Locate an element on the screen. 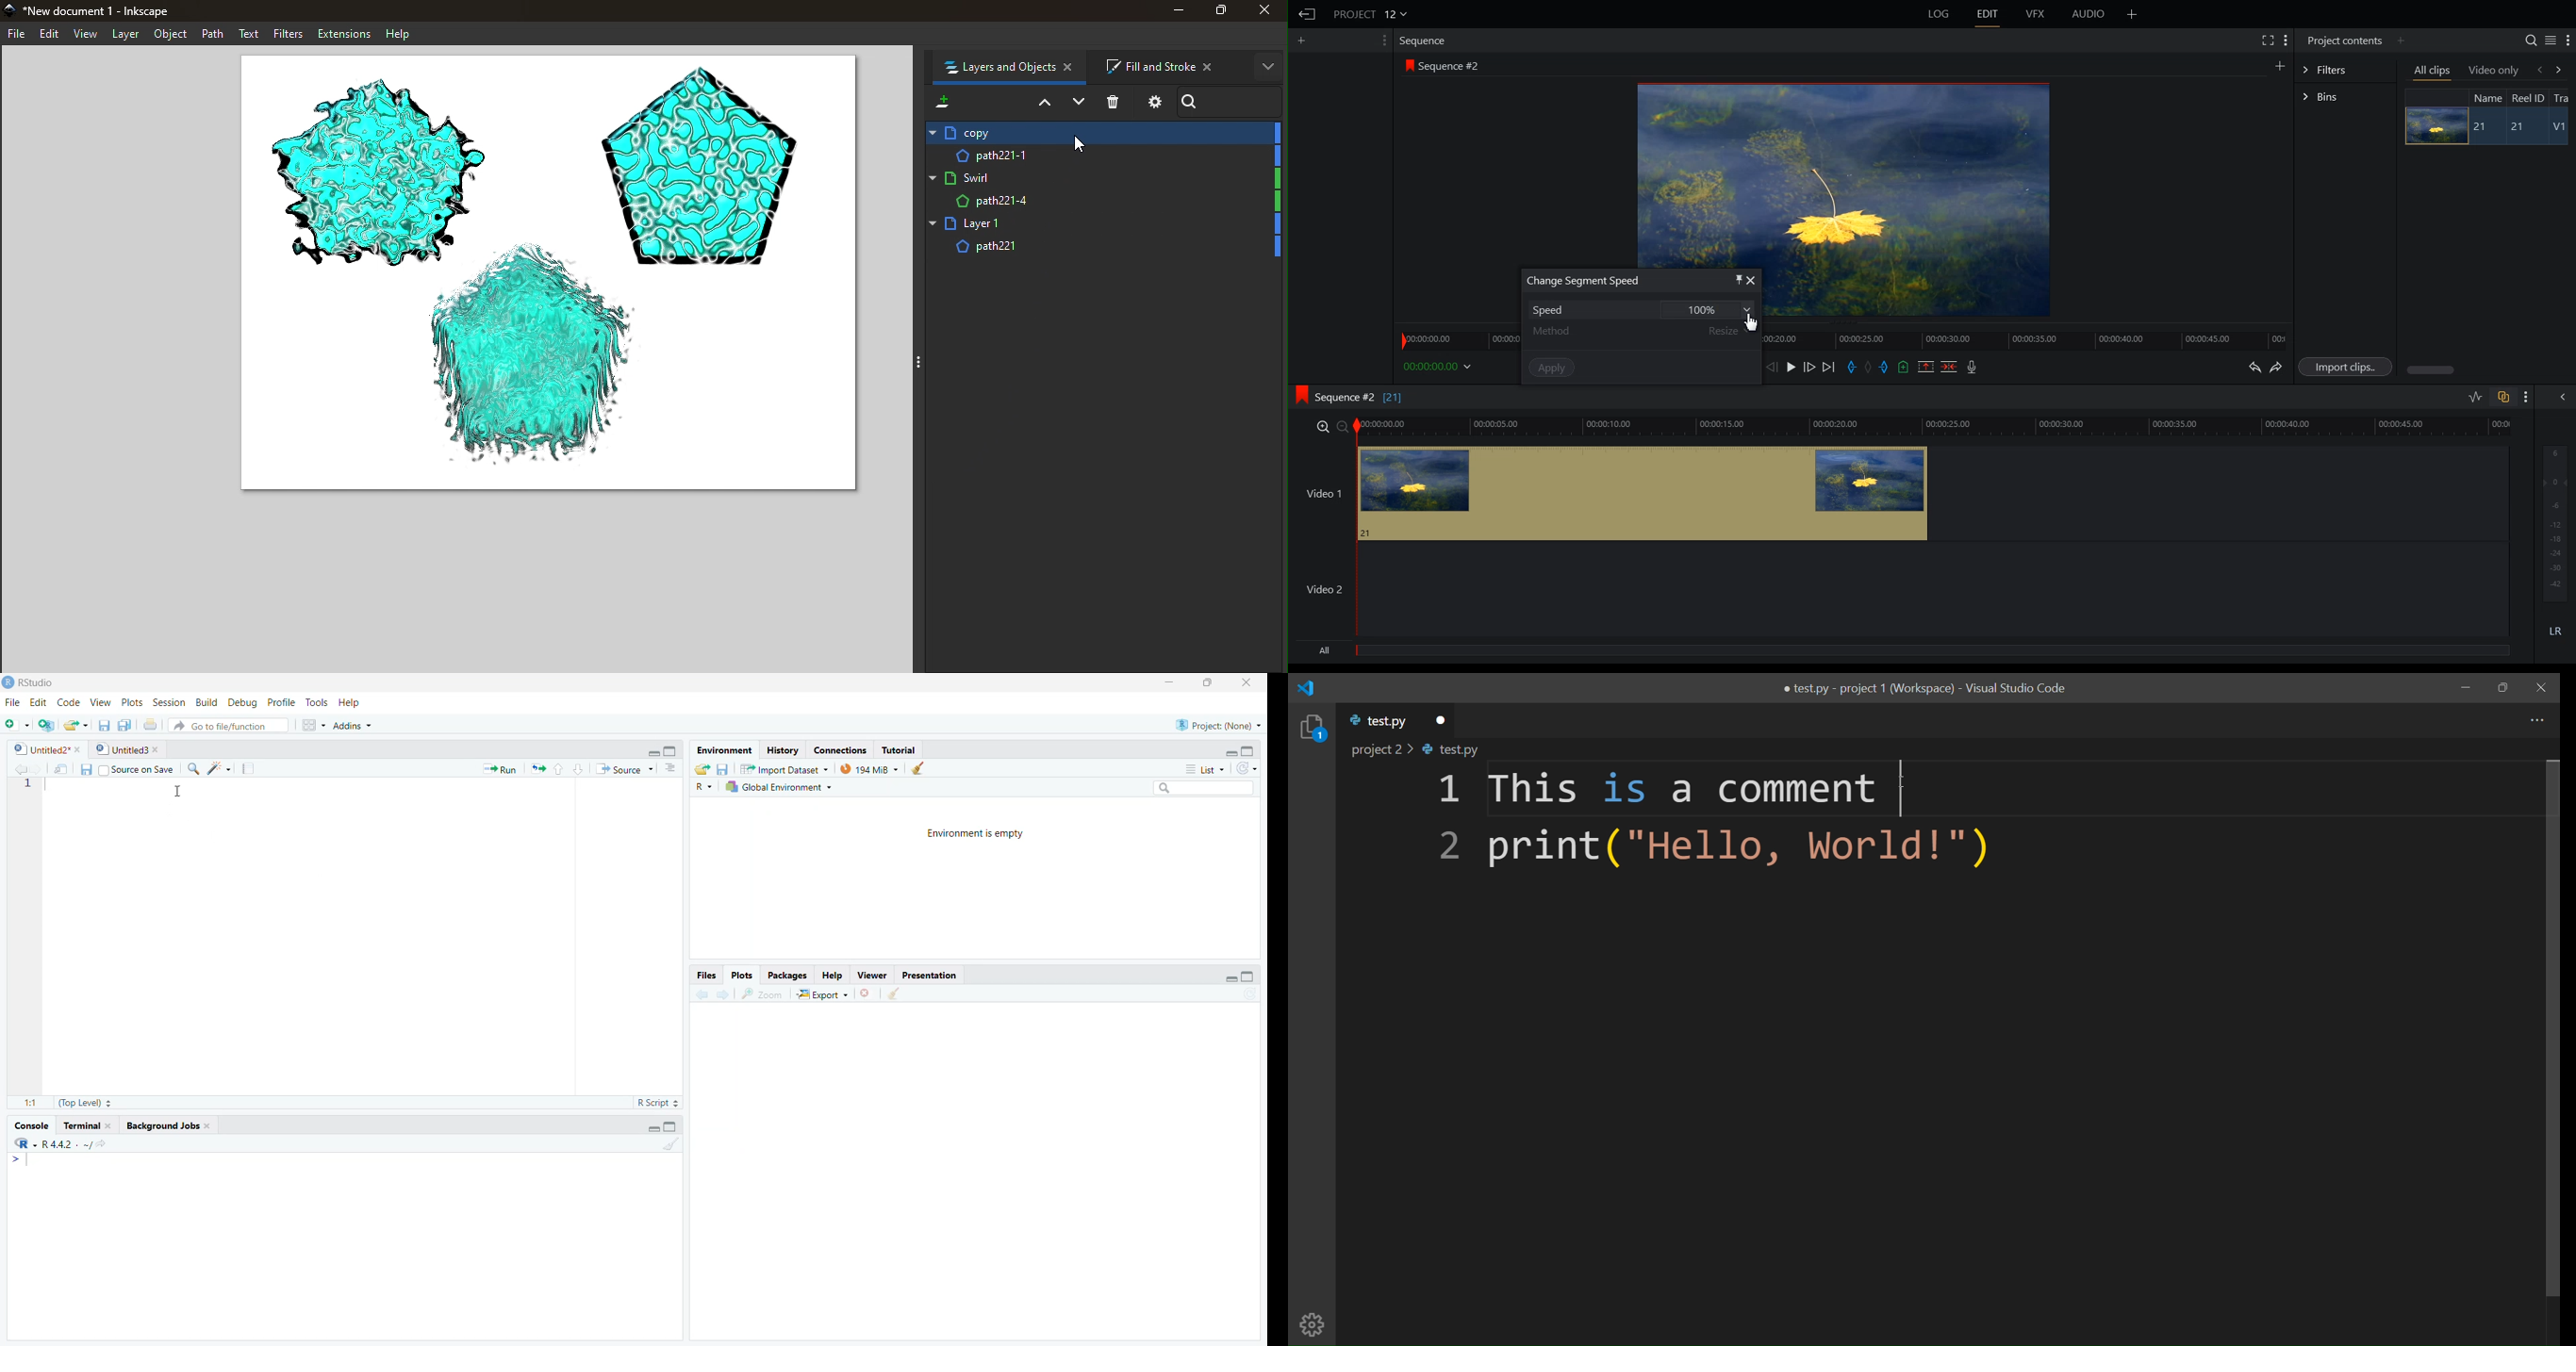 This screenshot has width=2576, height=1372. View is located at coordinates (98, 703).